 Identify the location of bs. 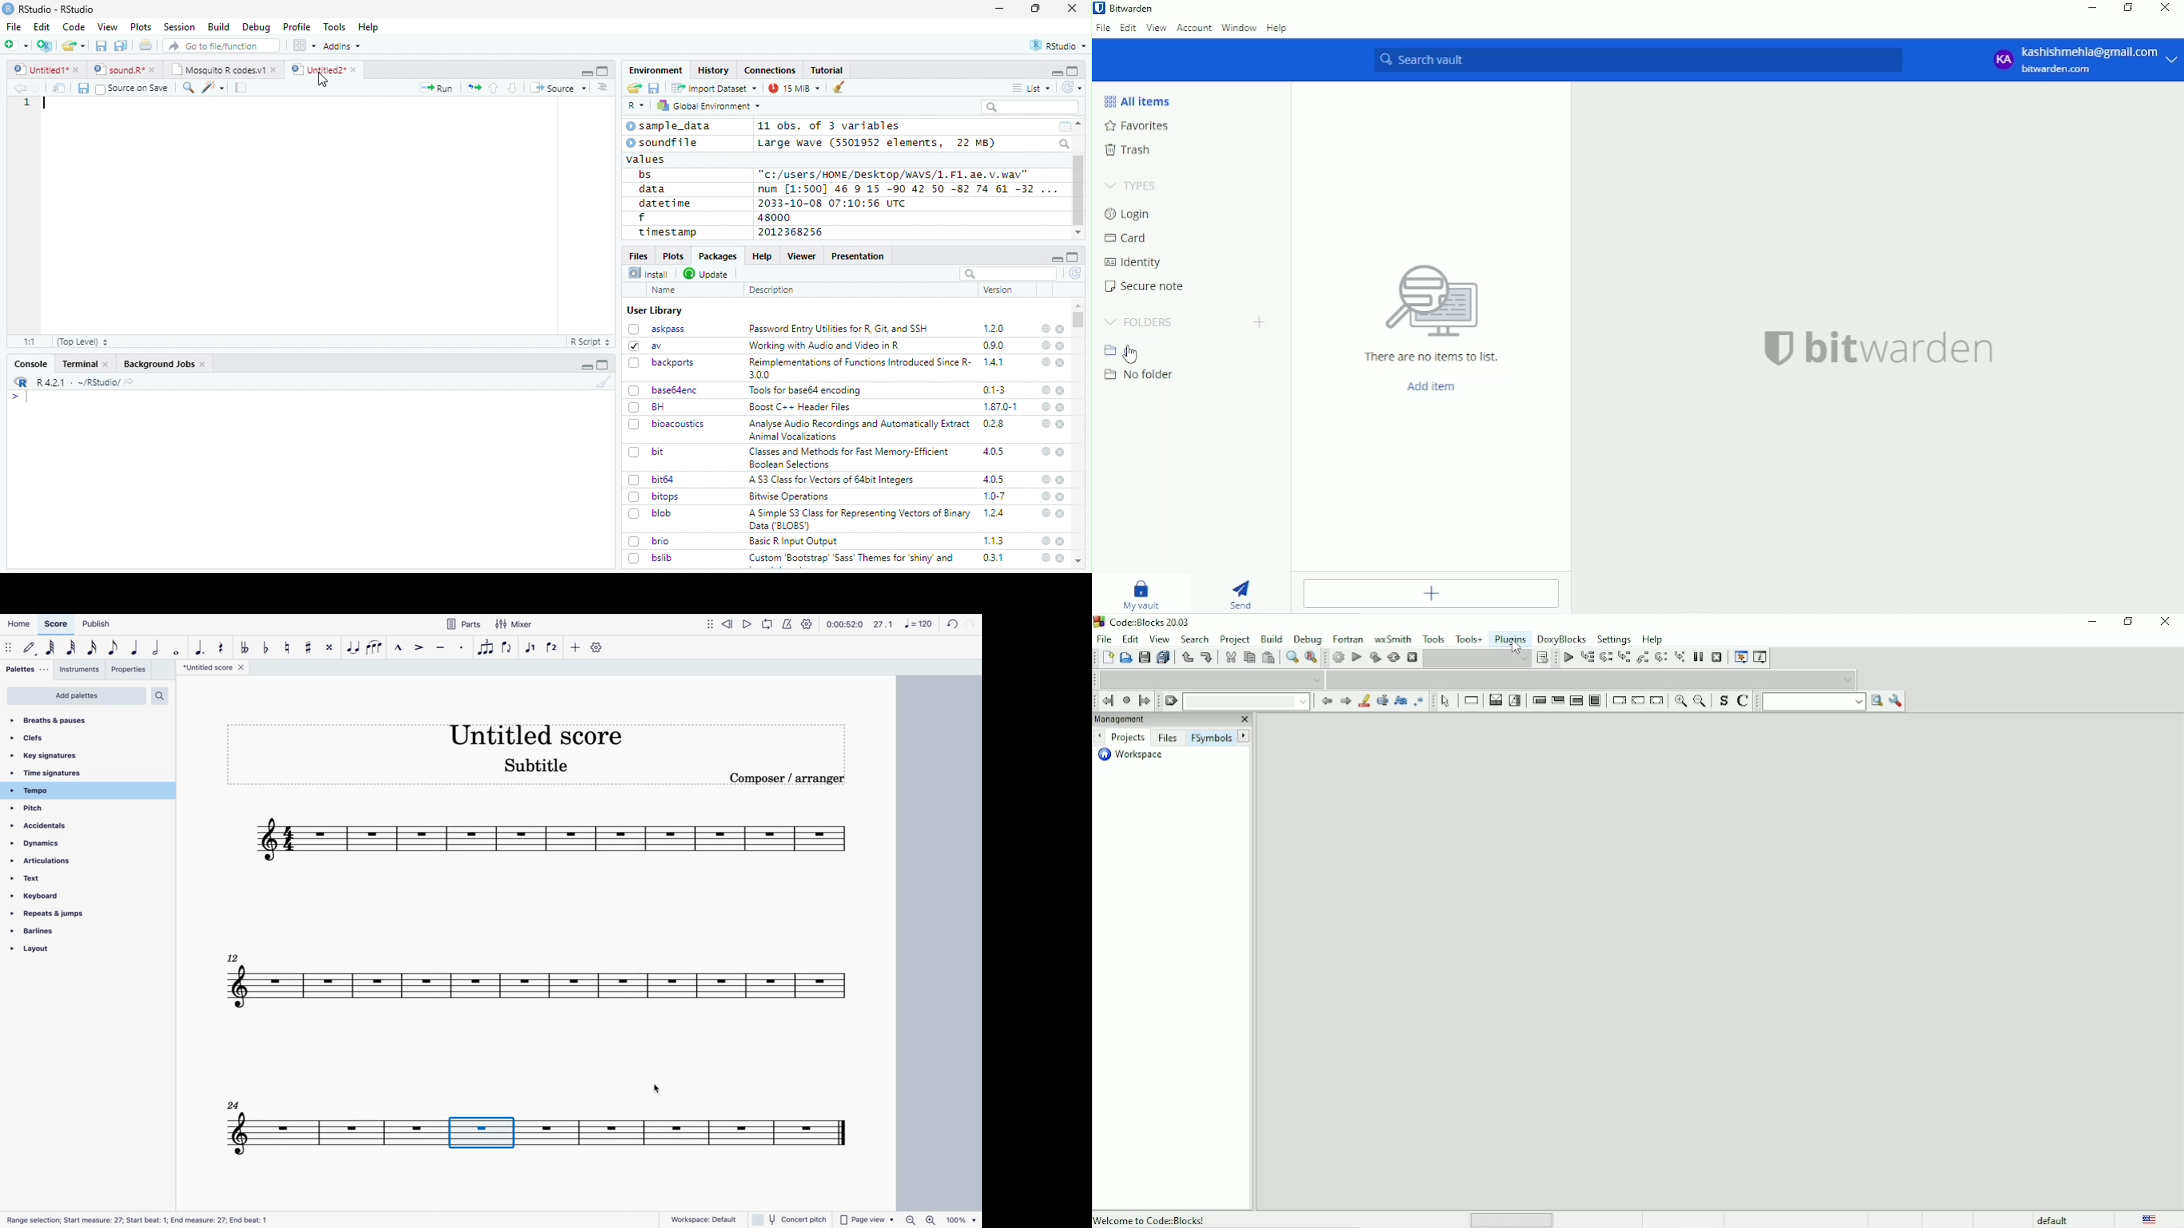
(645, 175).